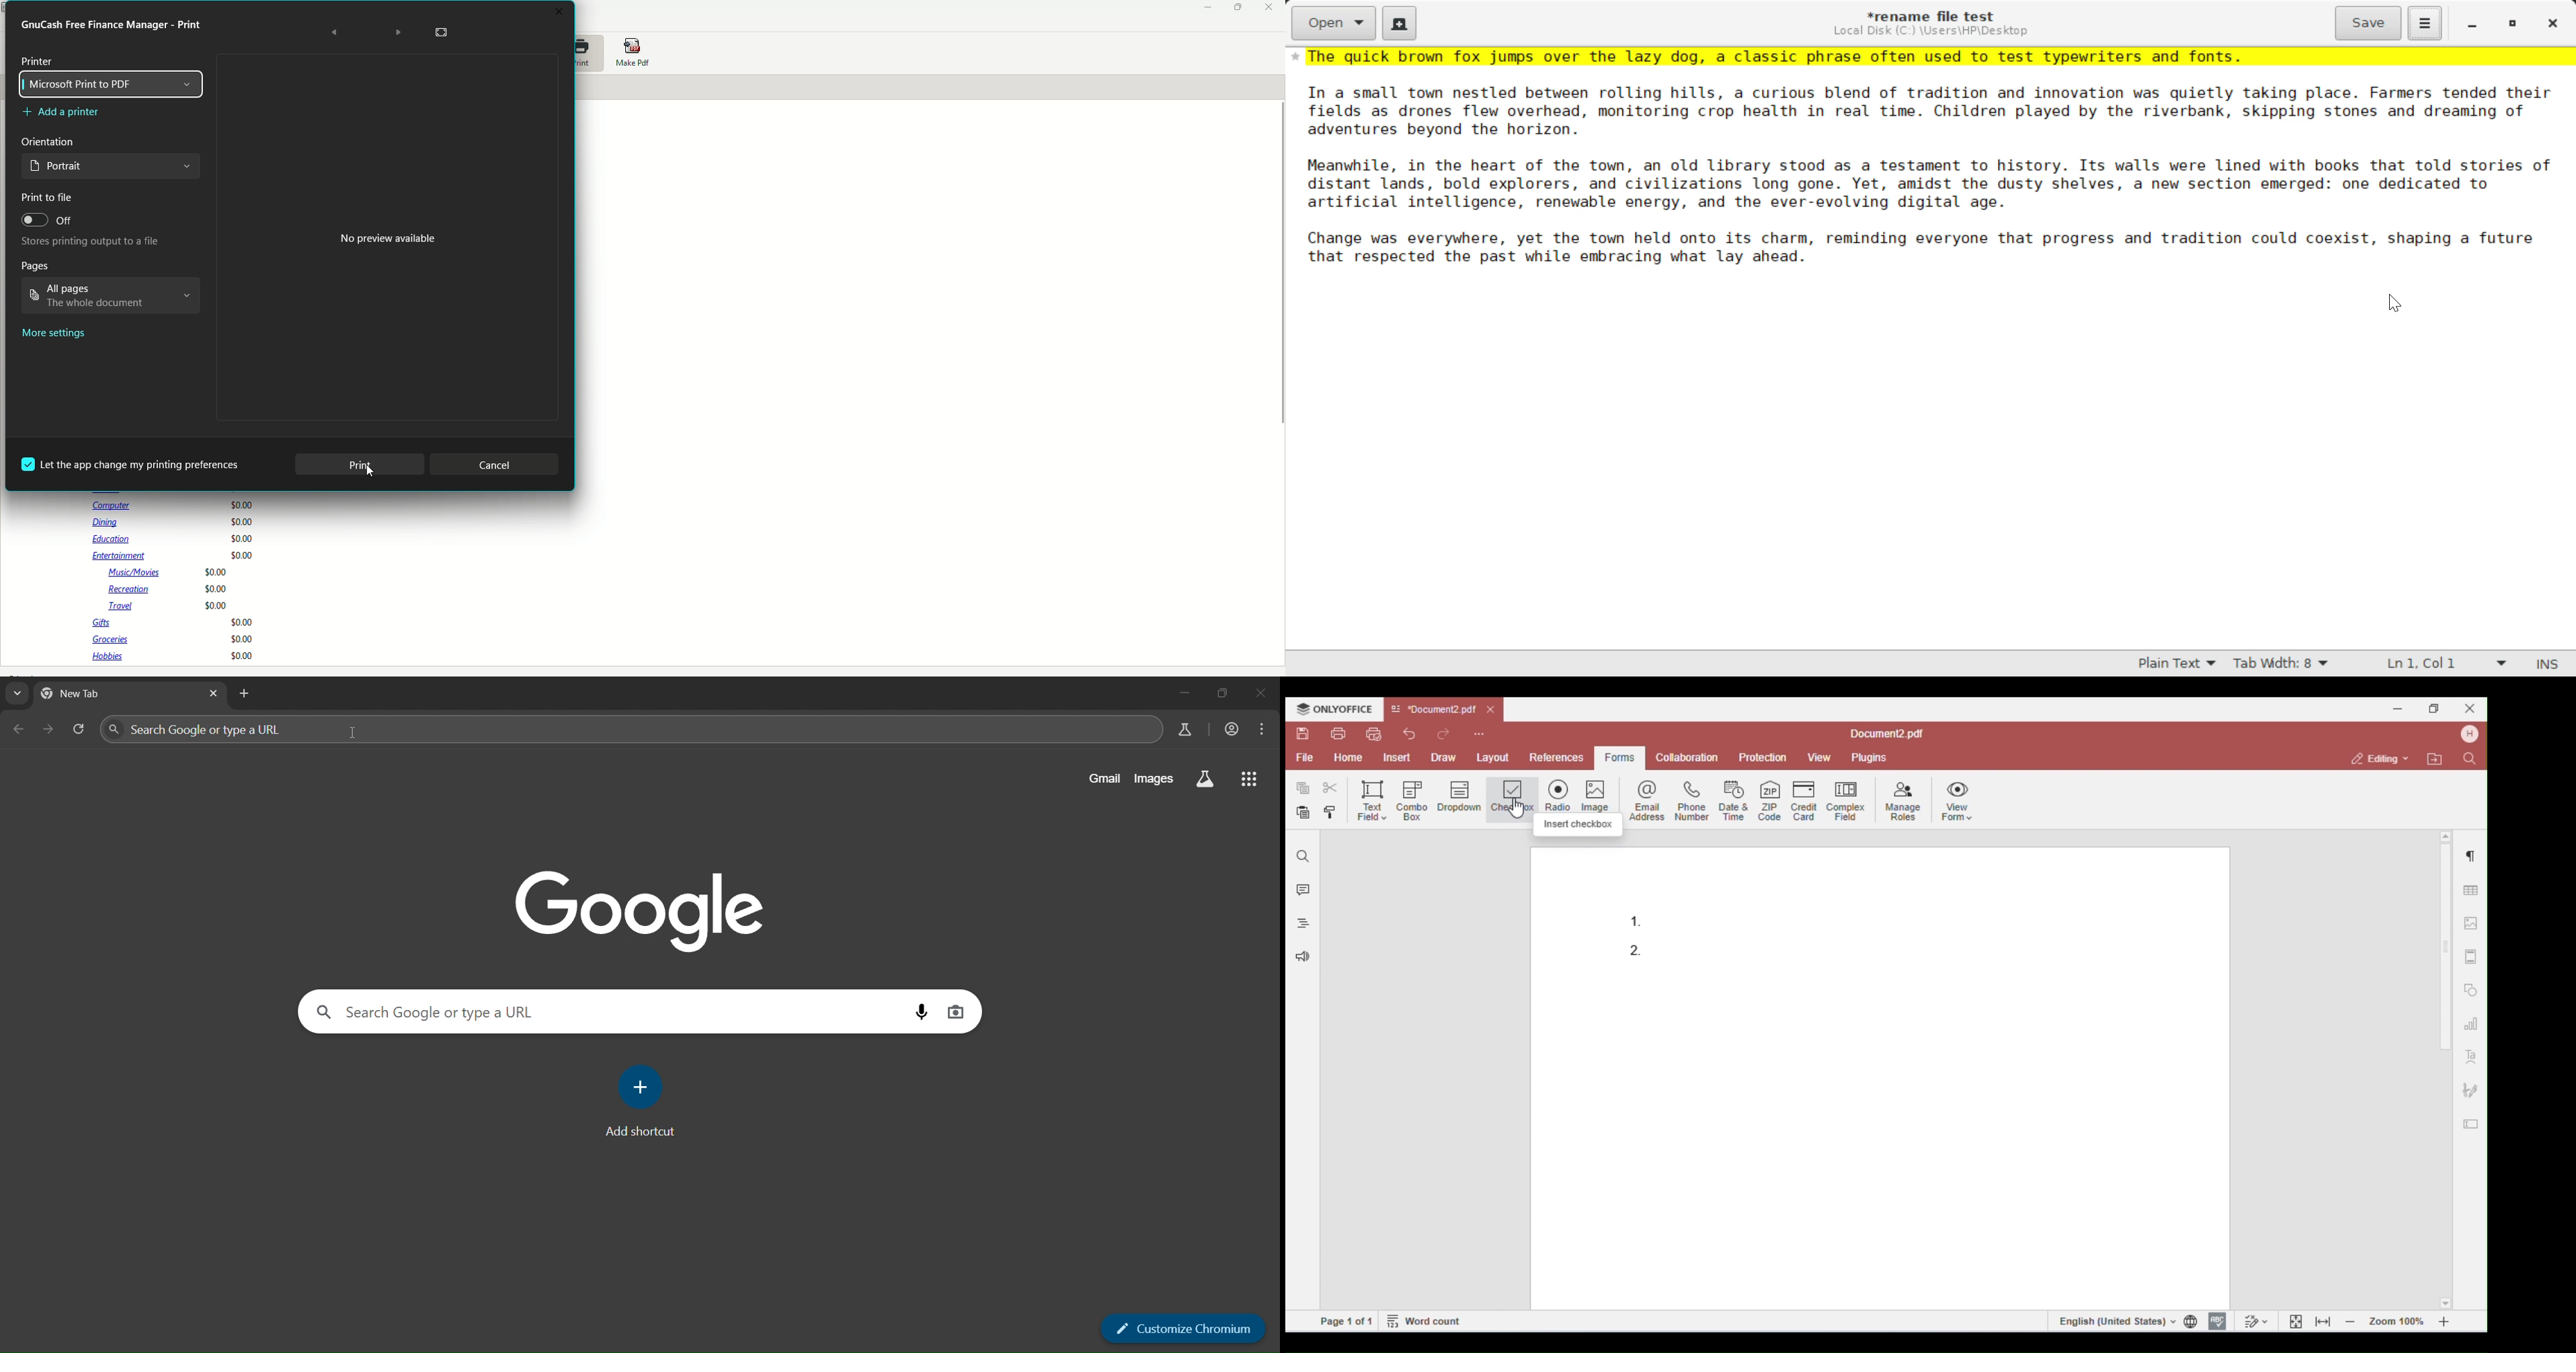 Image resolution: width=2576 pixels, height=1372 pixels. I want to click on go forward one page, so click(51, 729).